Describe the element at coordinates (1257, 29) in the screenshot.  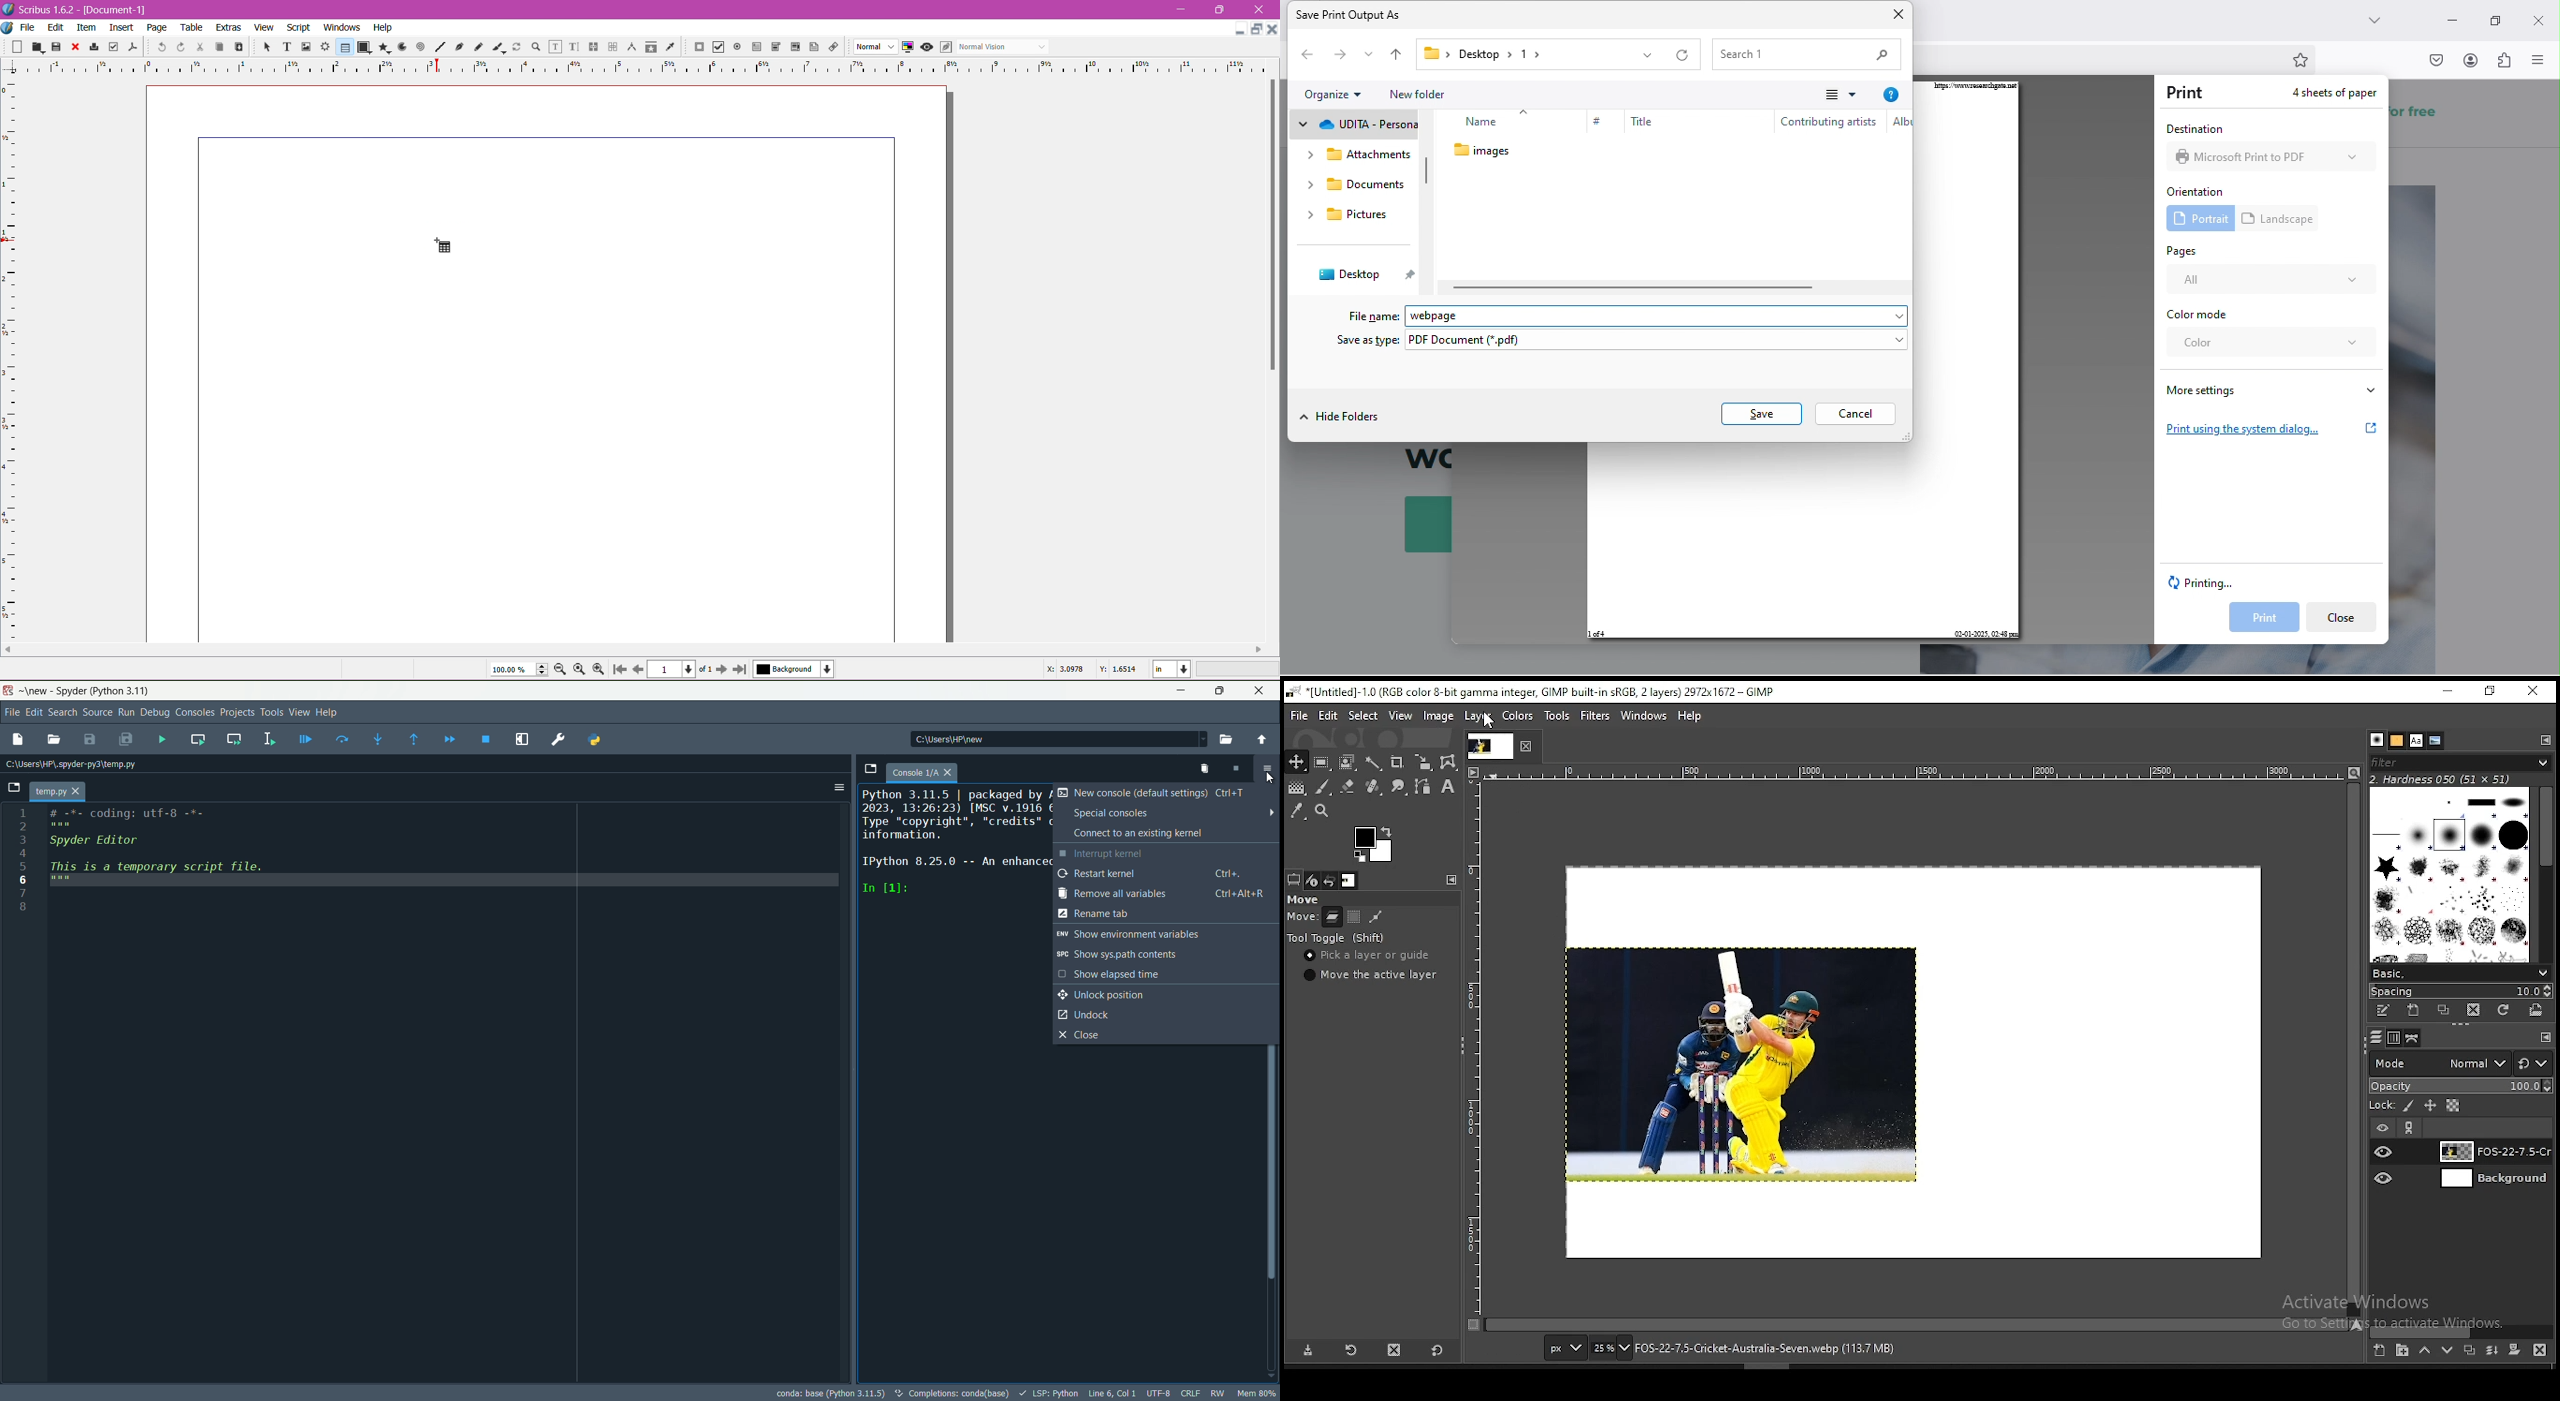
I see `Maximize` at that location.